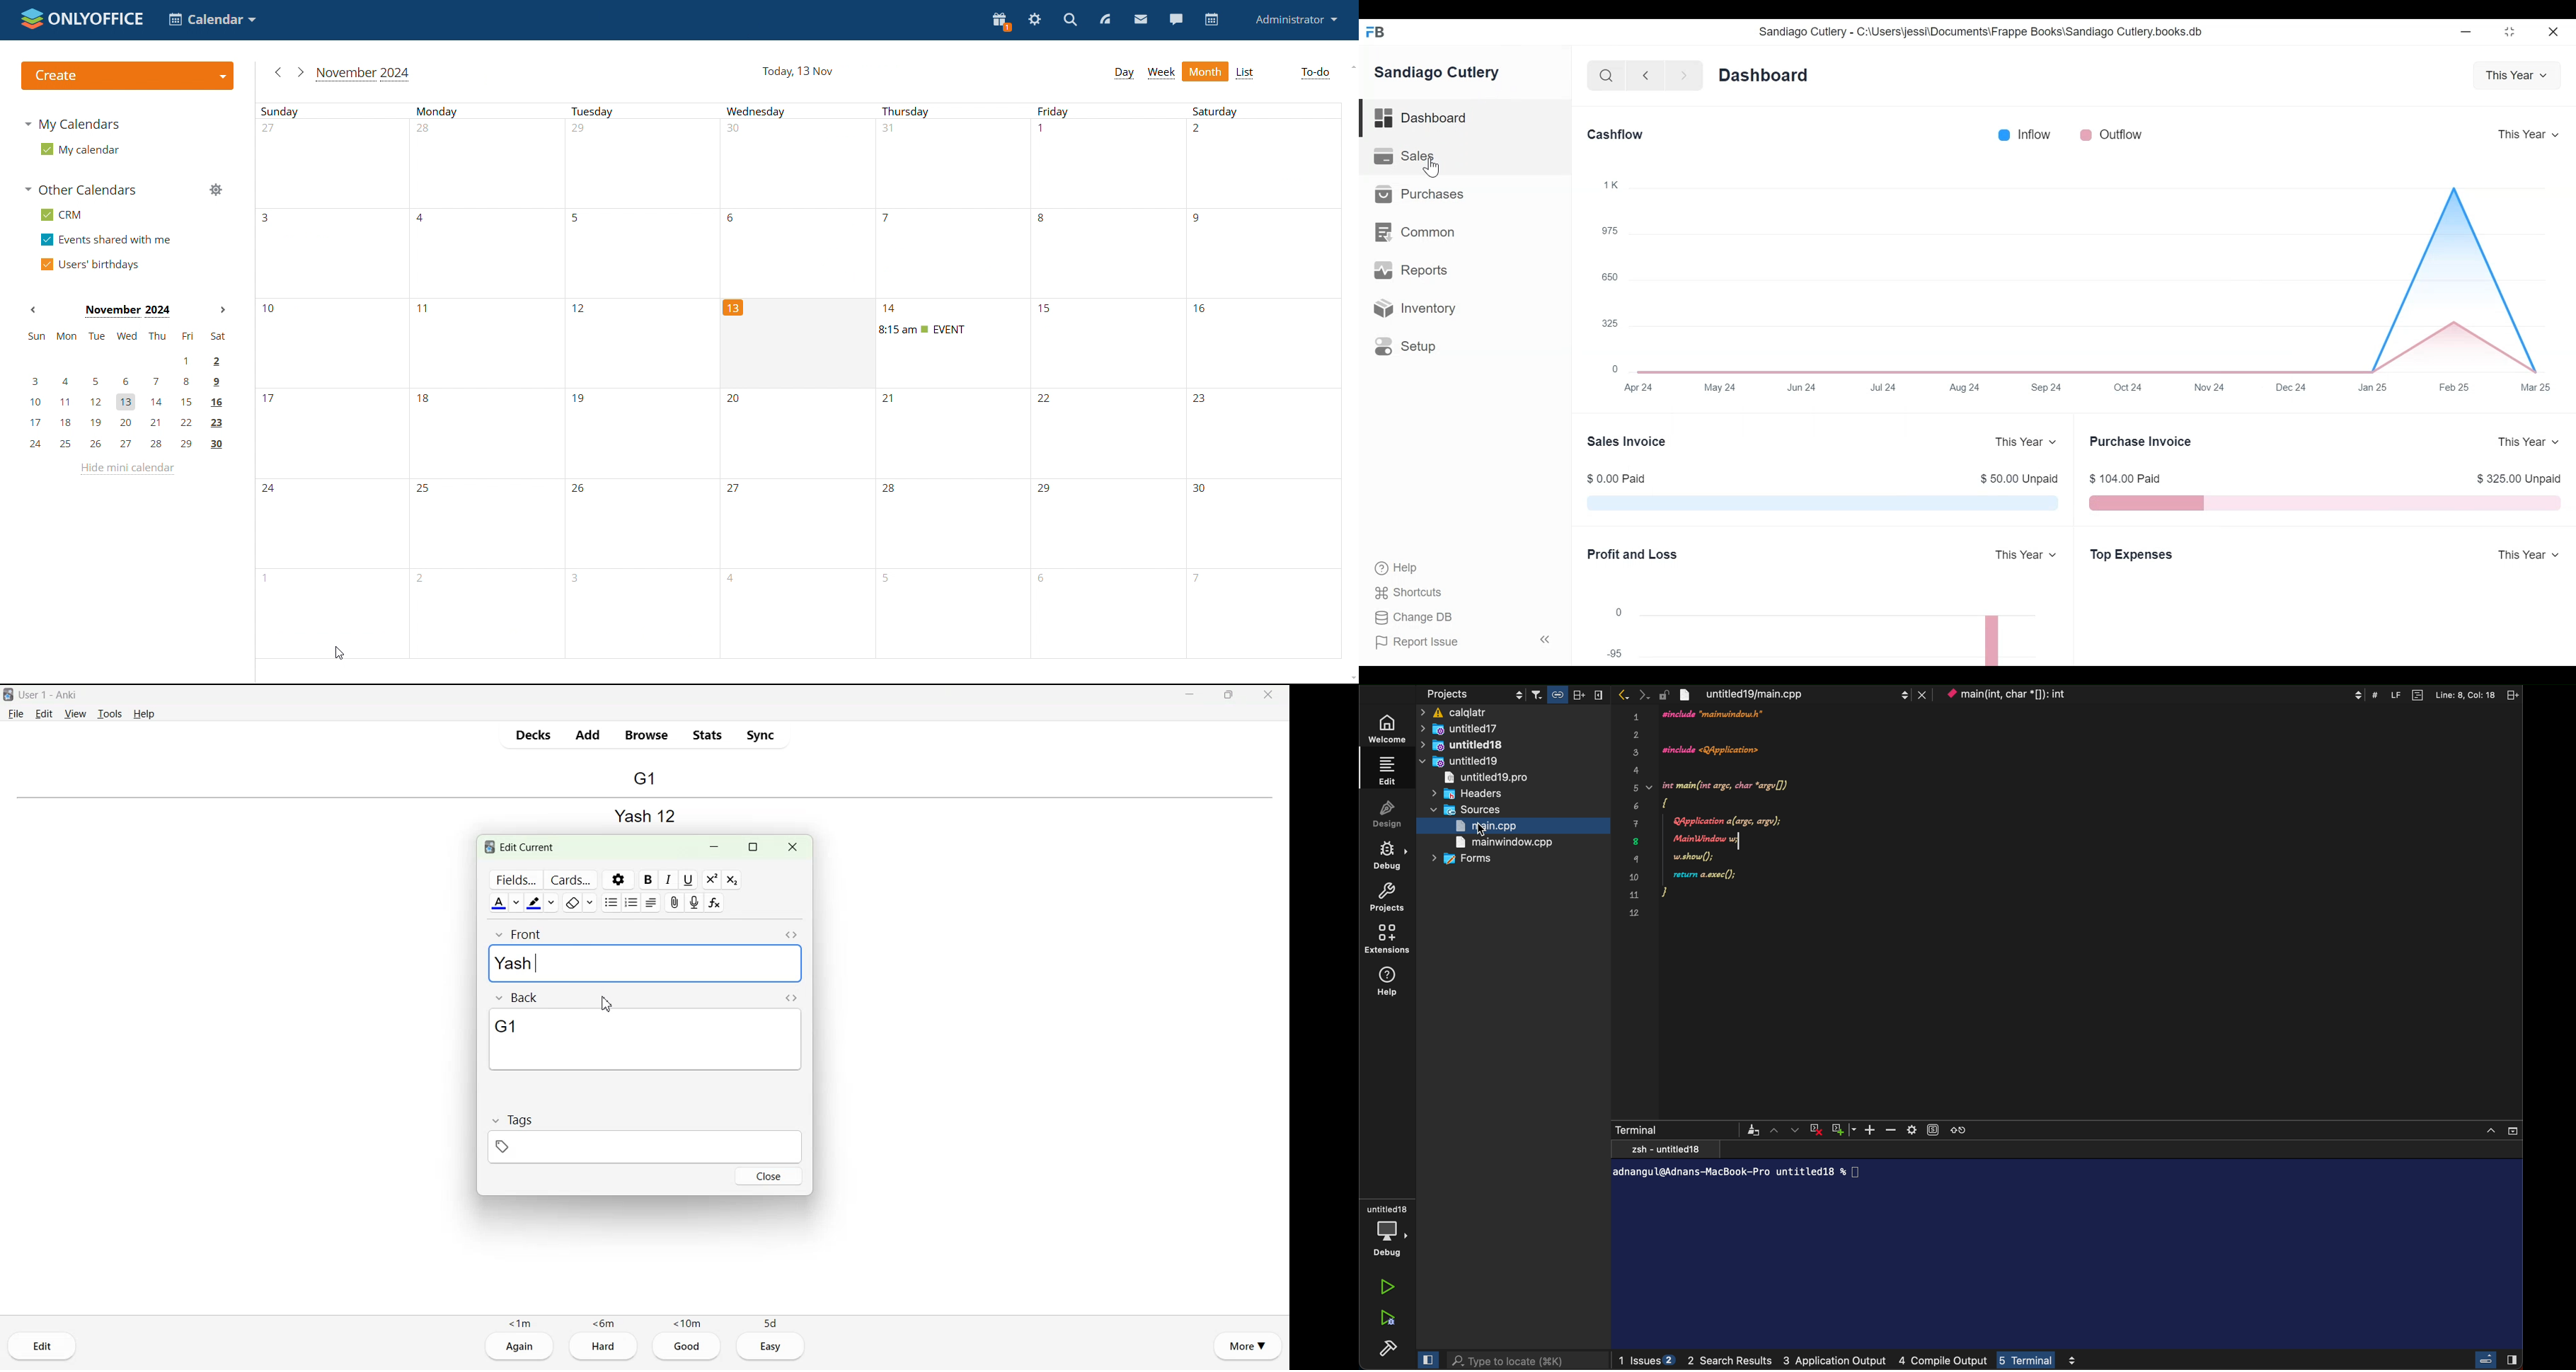 The height and width of the screenshot is (1372, 2576). Describe the element at coordinates (531, 846) in the screenshot. I see `Edit Current` at that location.